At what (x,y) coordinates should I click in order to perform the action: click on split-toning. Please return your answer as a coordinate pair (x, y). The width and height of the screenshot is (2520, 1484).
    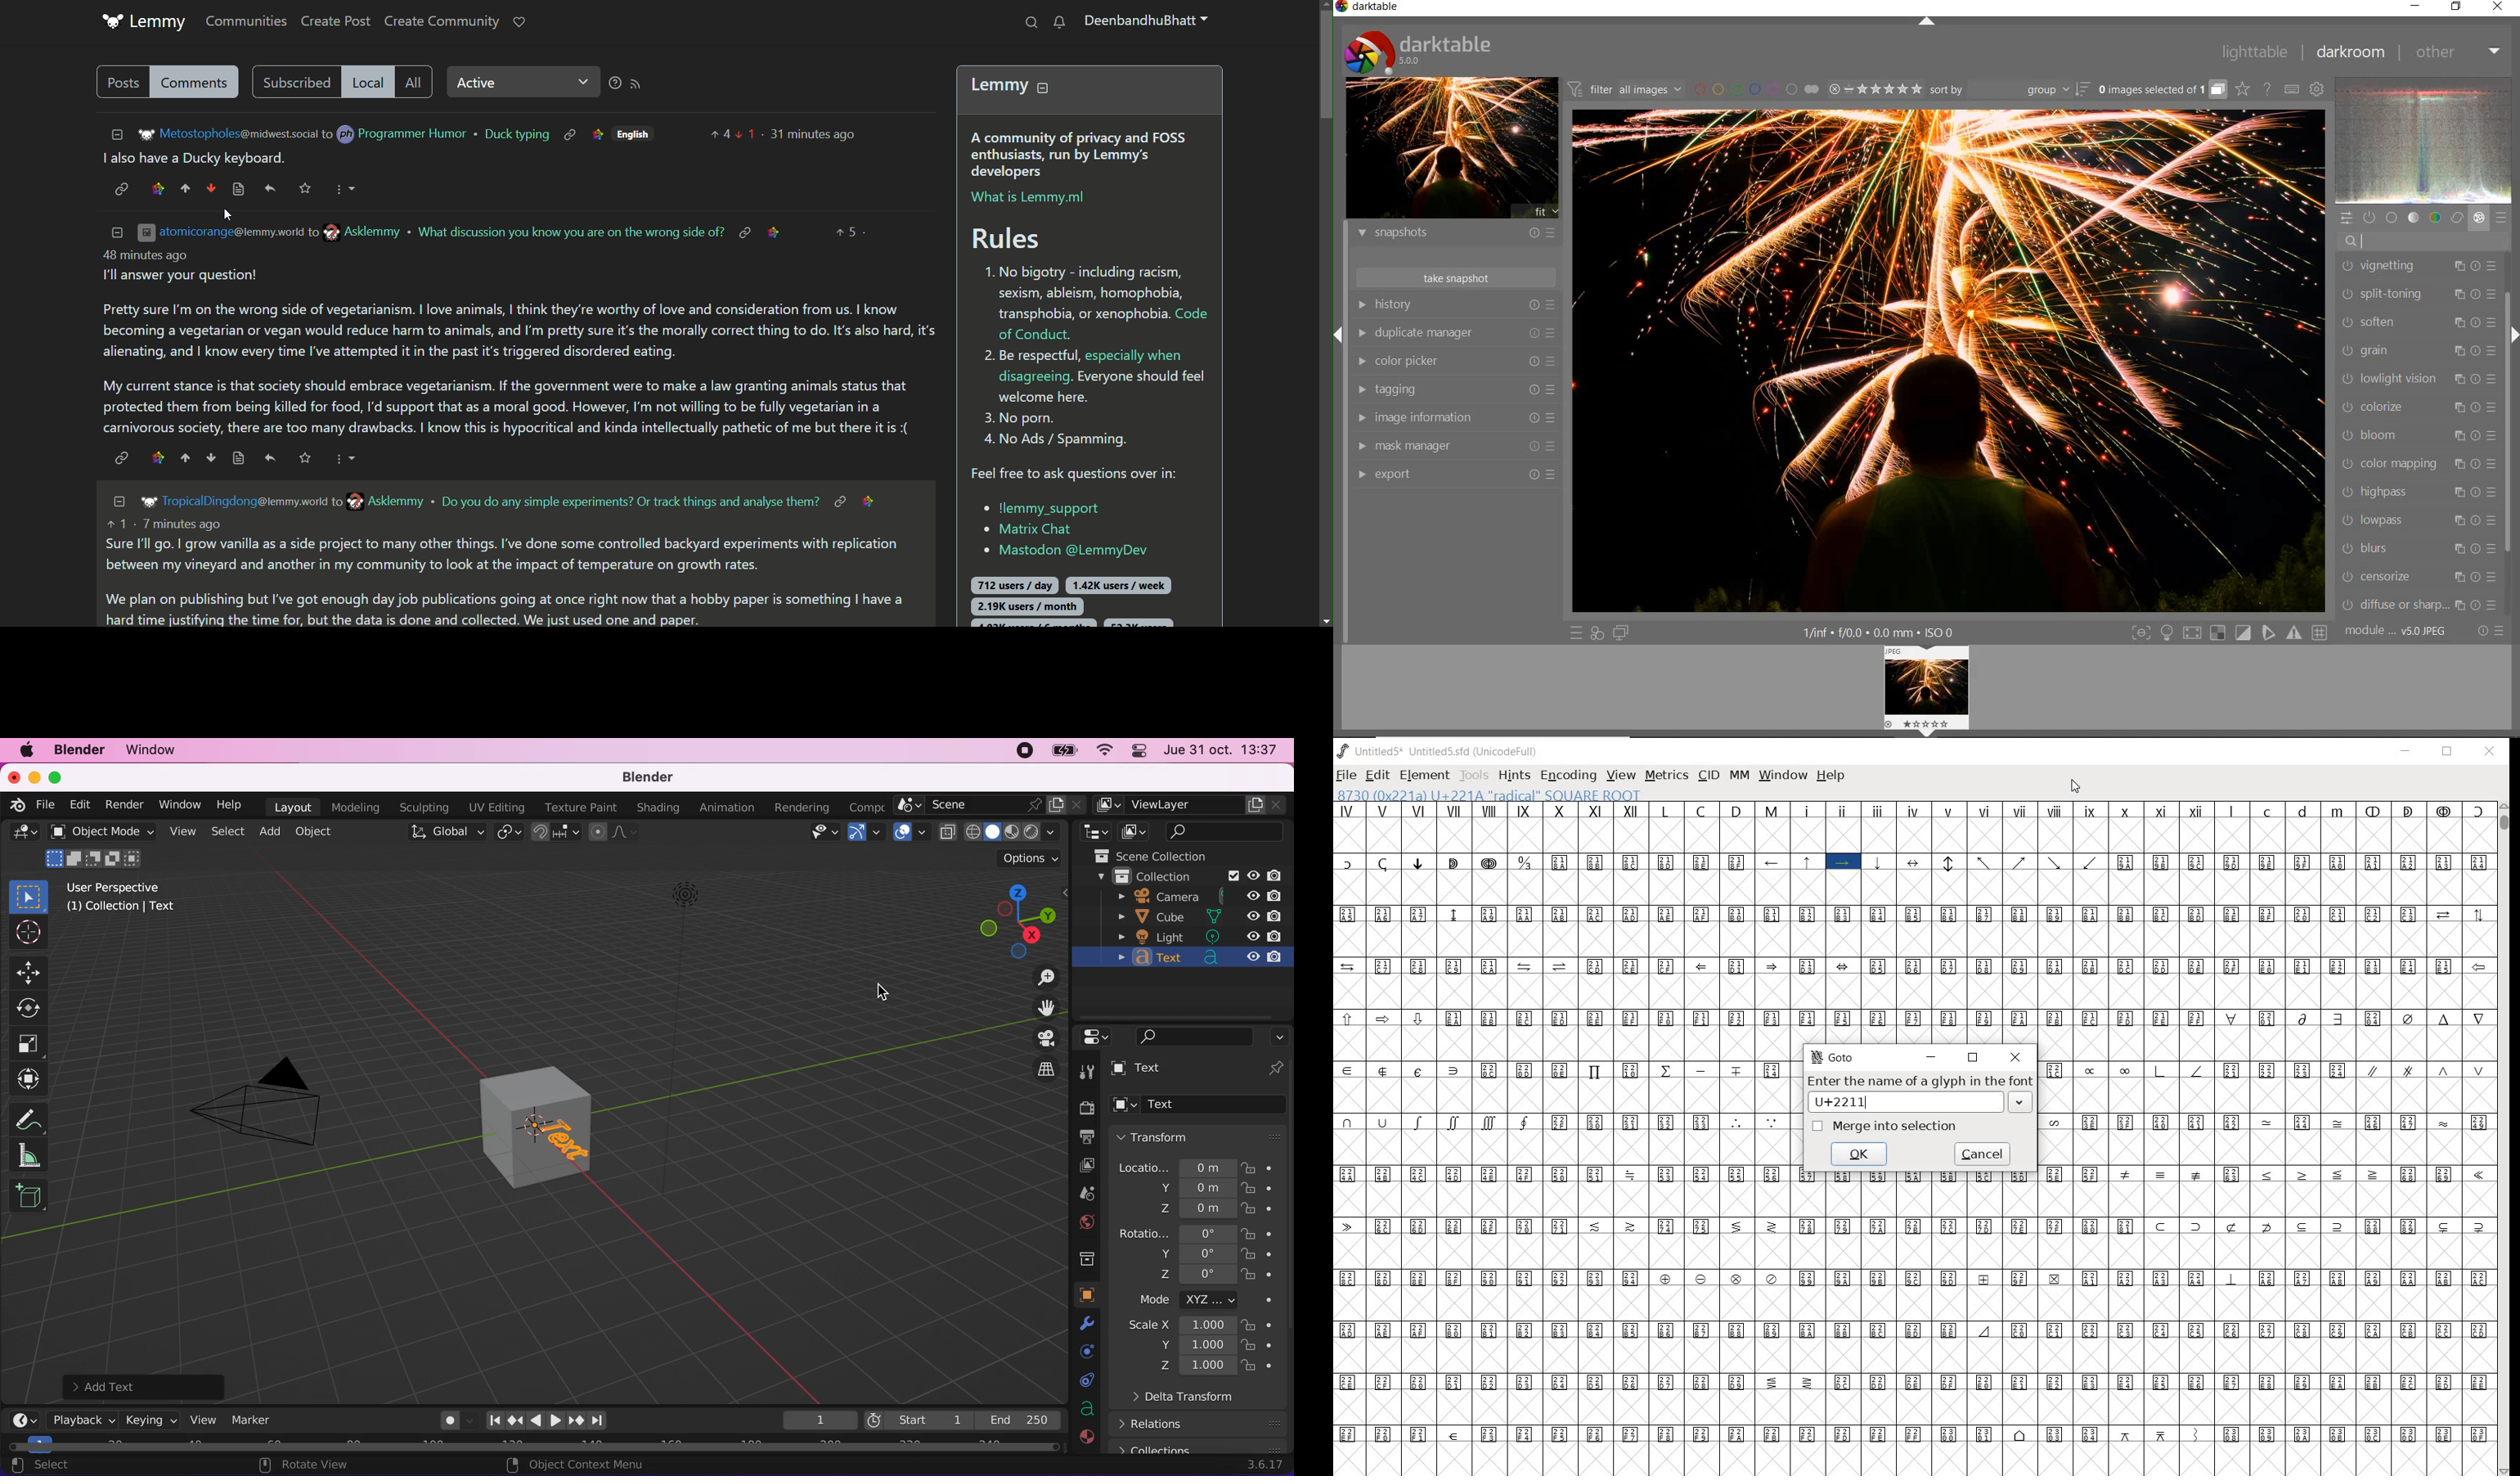
    Looking at the image, I should click on (2418, 294).